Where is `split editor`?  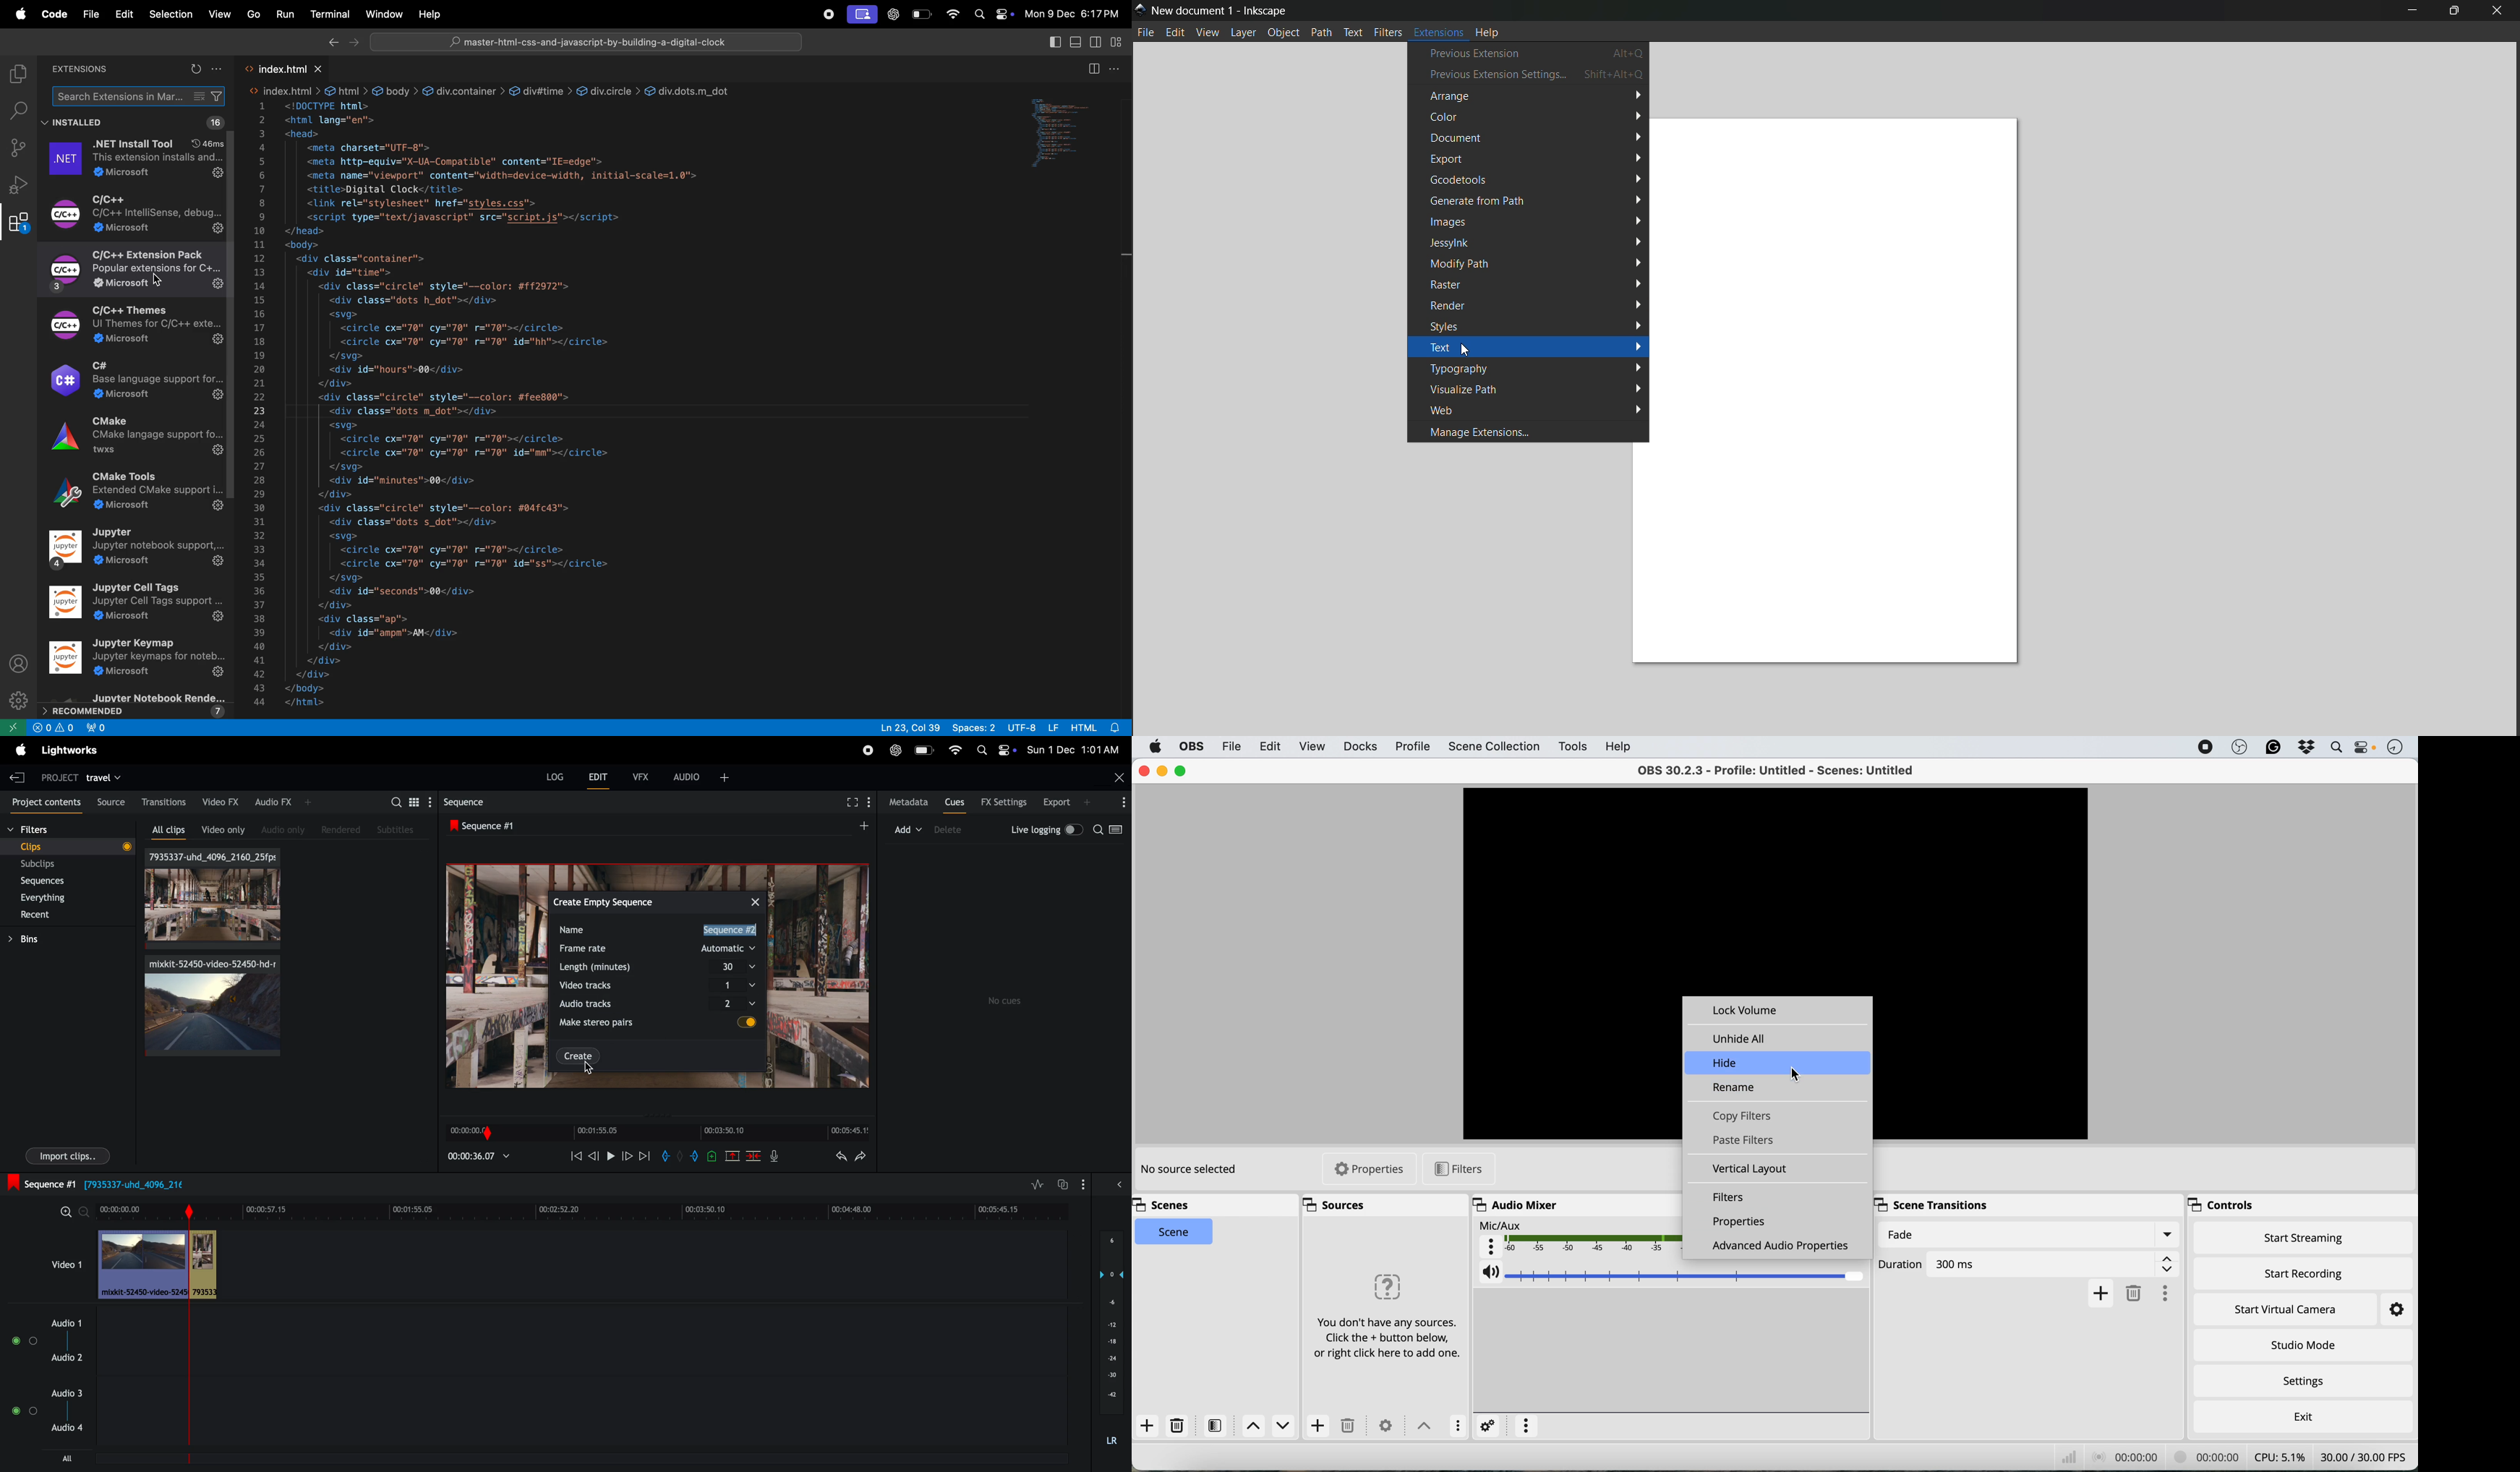
split editor is located at coordinates (1090, 69).